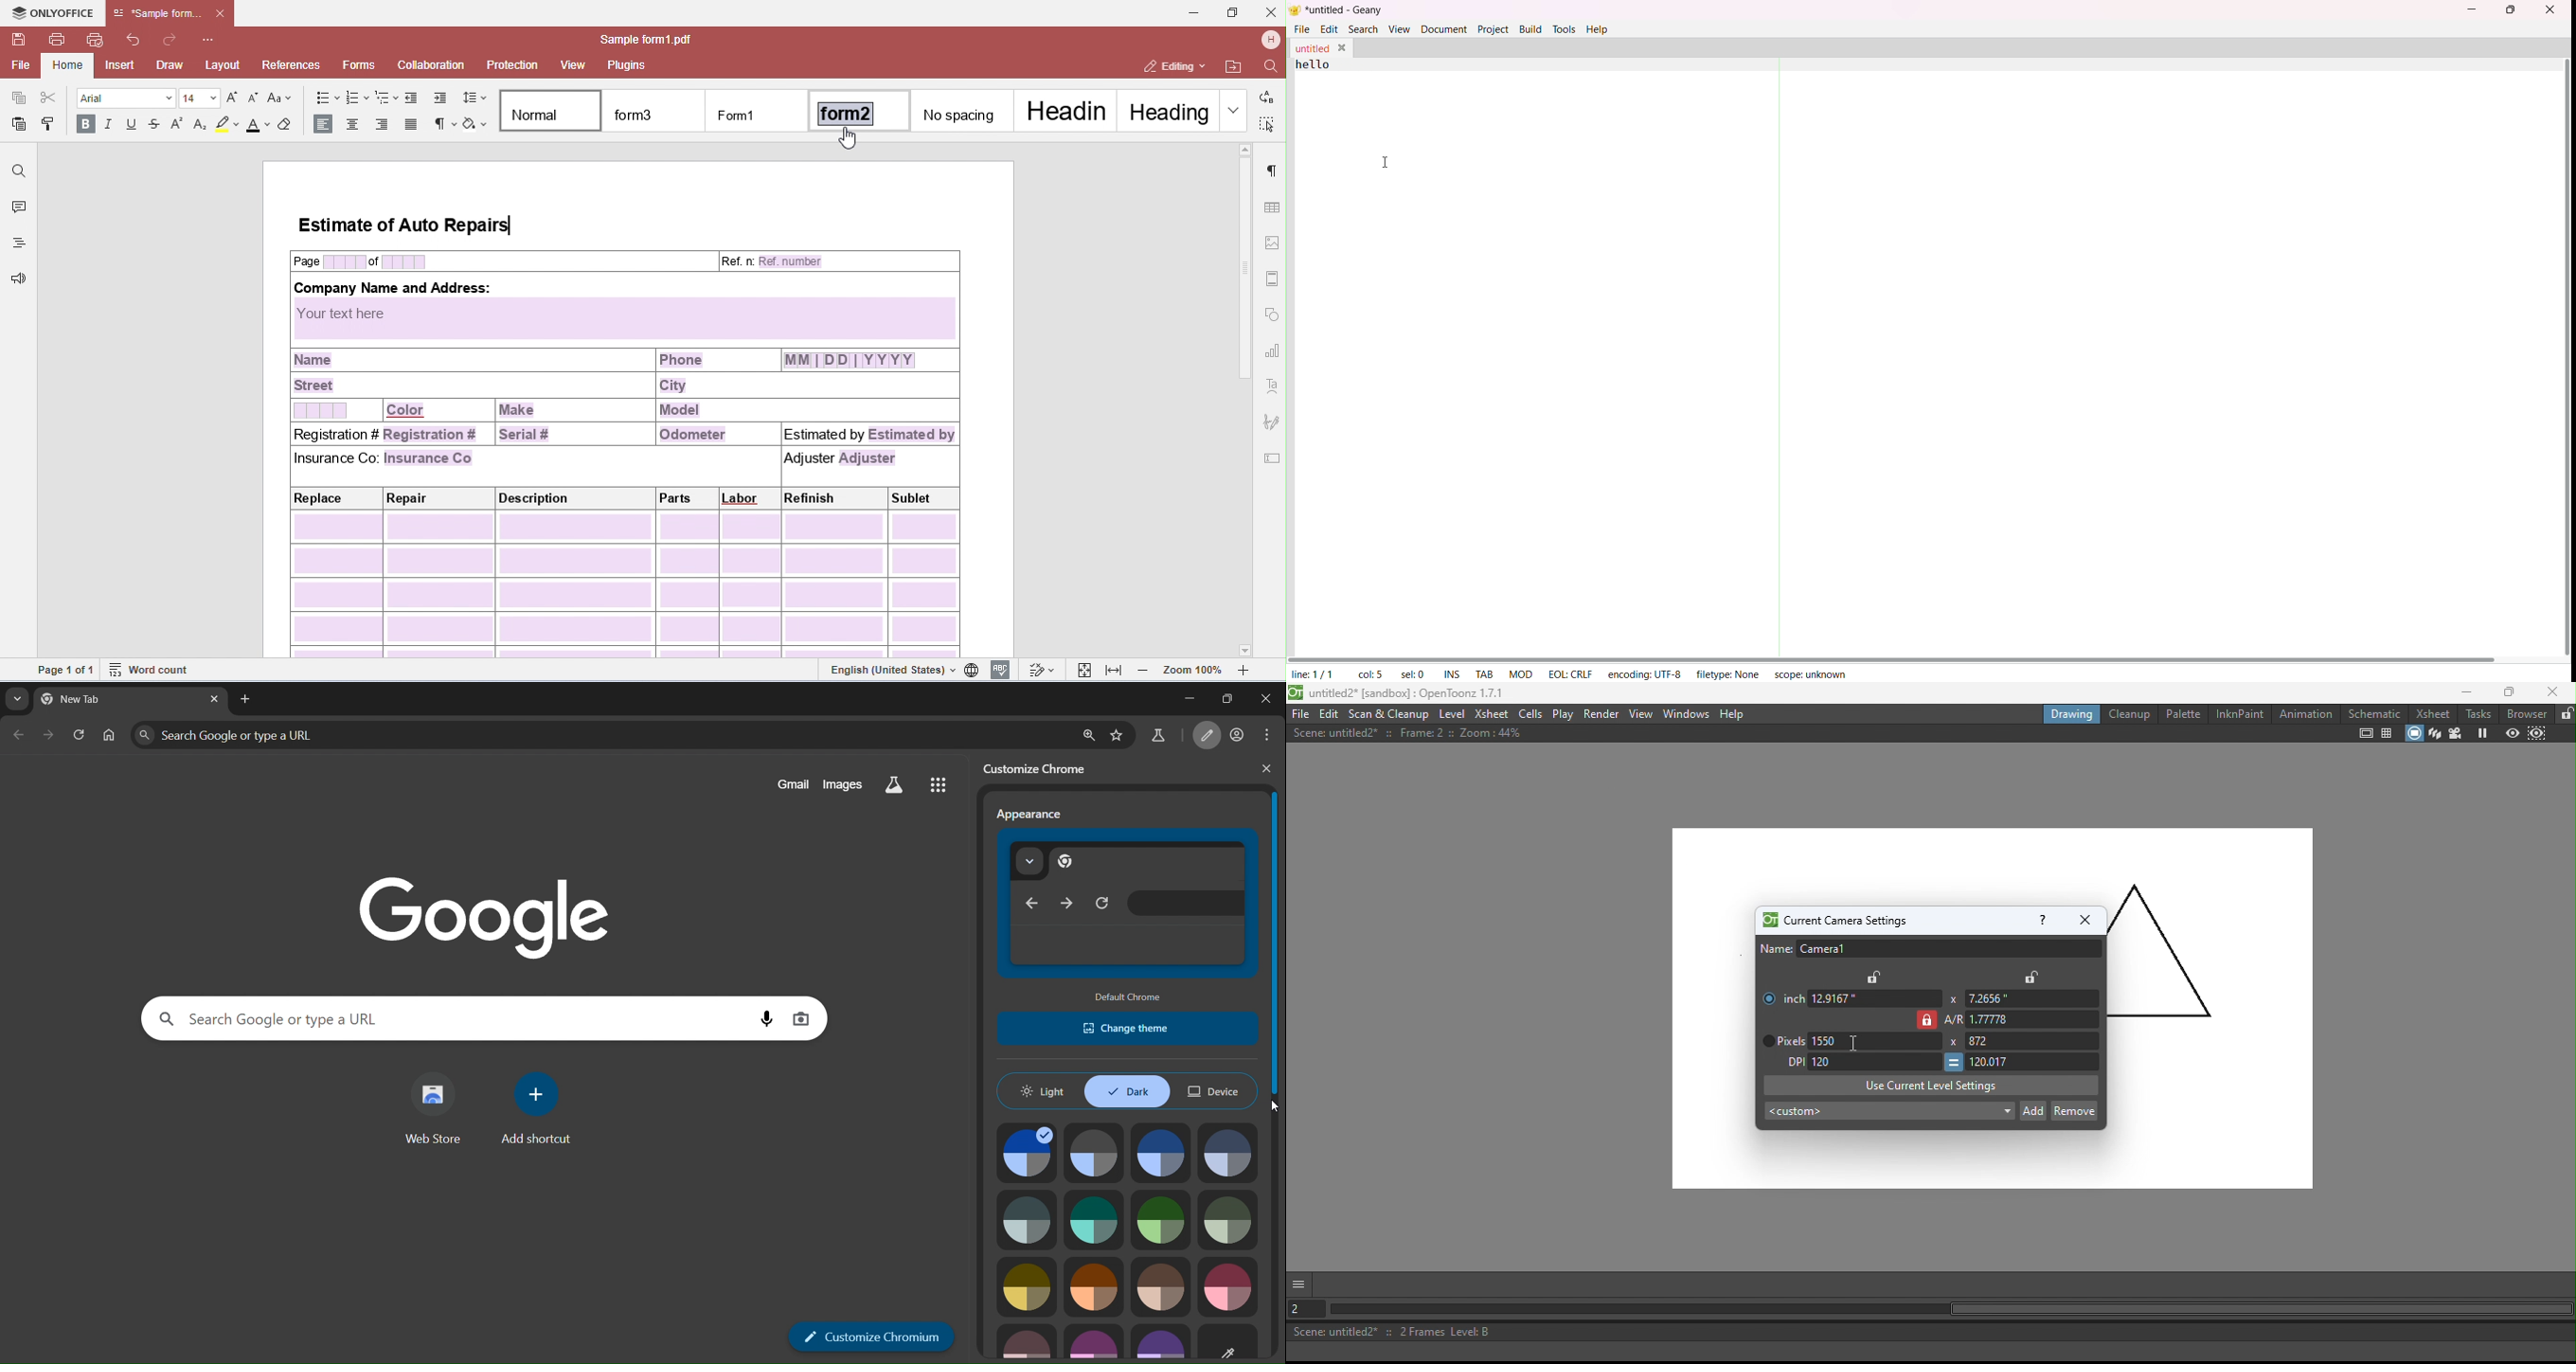 This screenshot has height=1372, width=2576. Describe the element at coordinates (1231, 1288) in the screenshot. I see `theme` at that location.